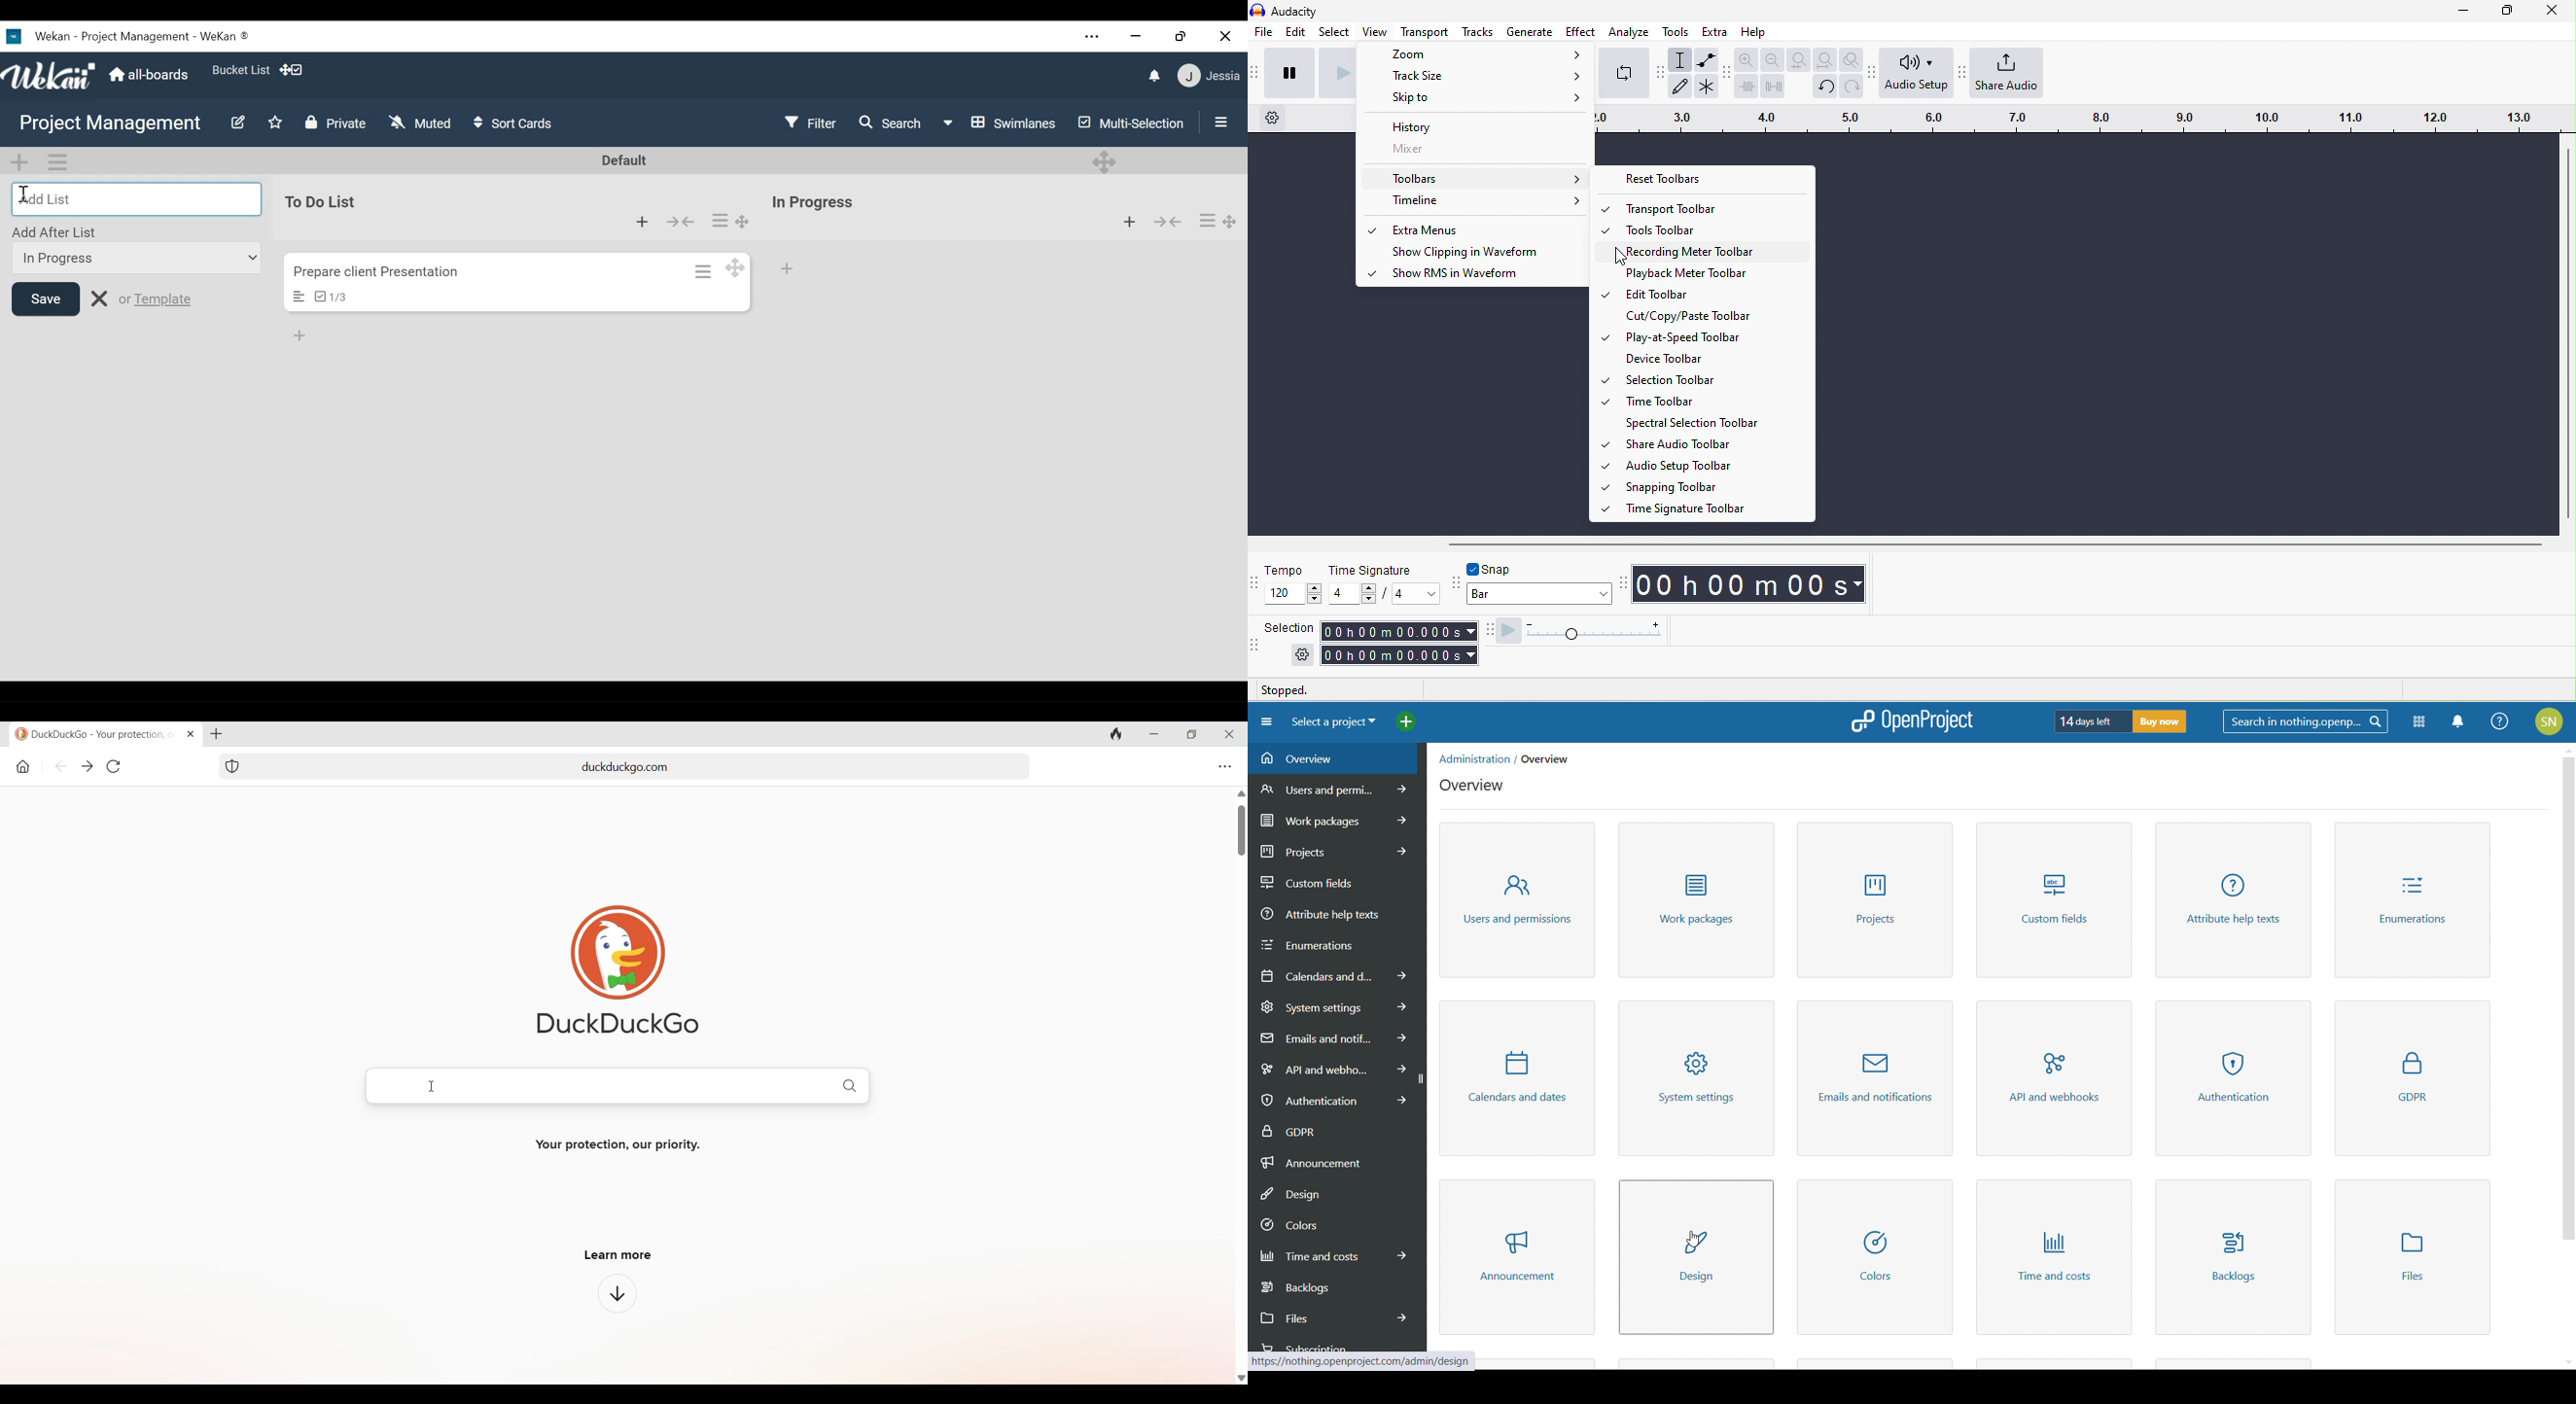 The image size is (2576, 1428). What do you see at coordinates (1910, 721) in the screenshot?
I see `logo` at bounding box center [1910, 721].